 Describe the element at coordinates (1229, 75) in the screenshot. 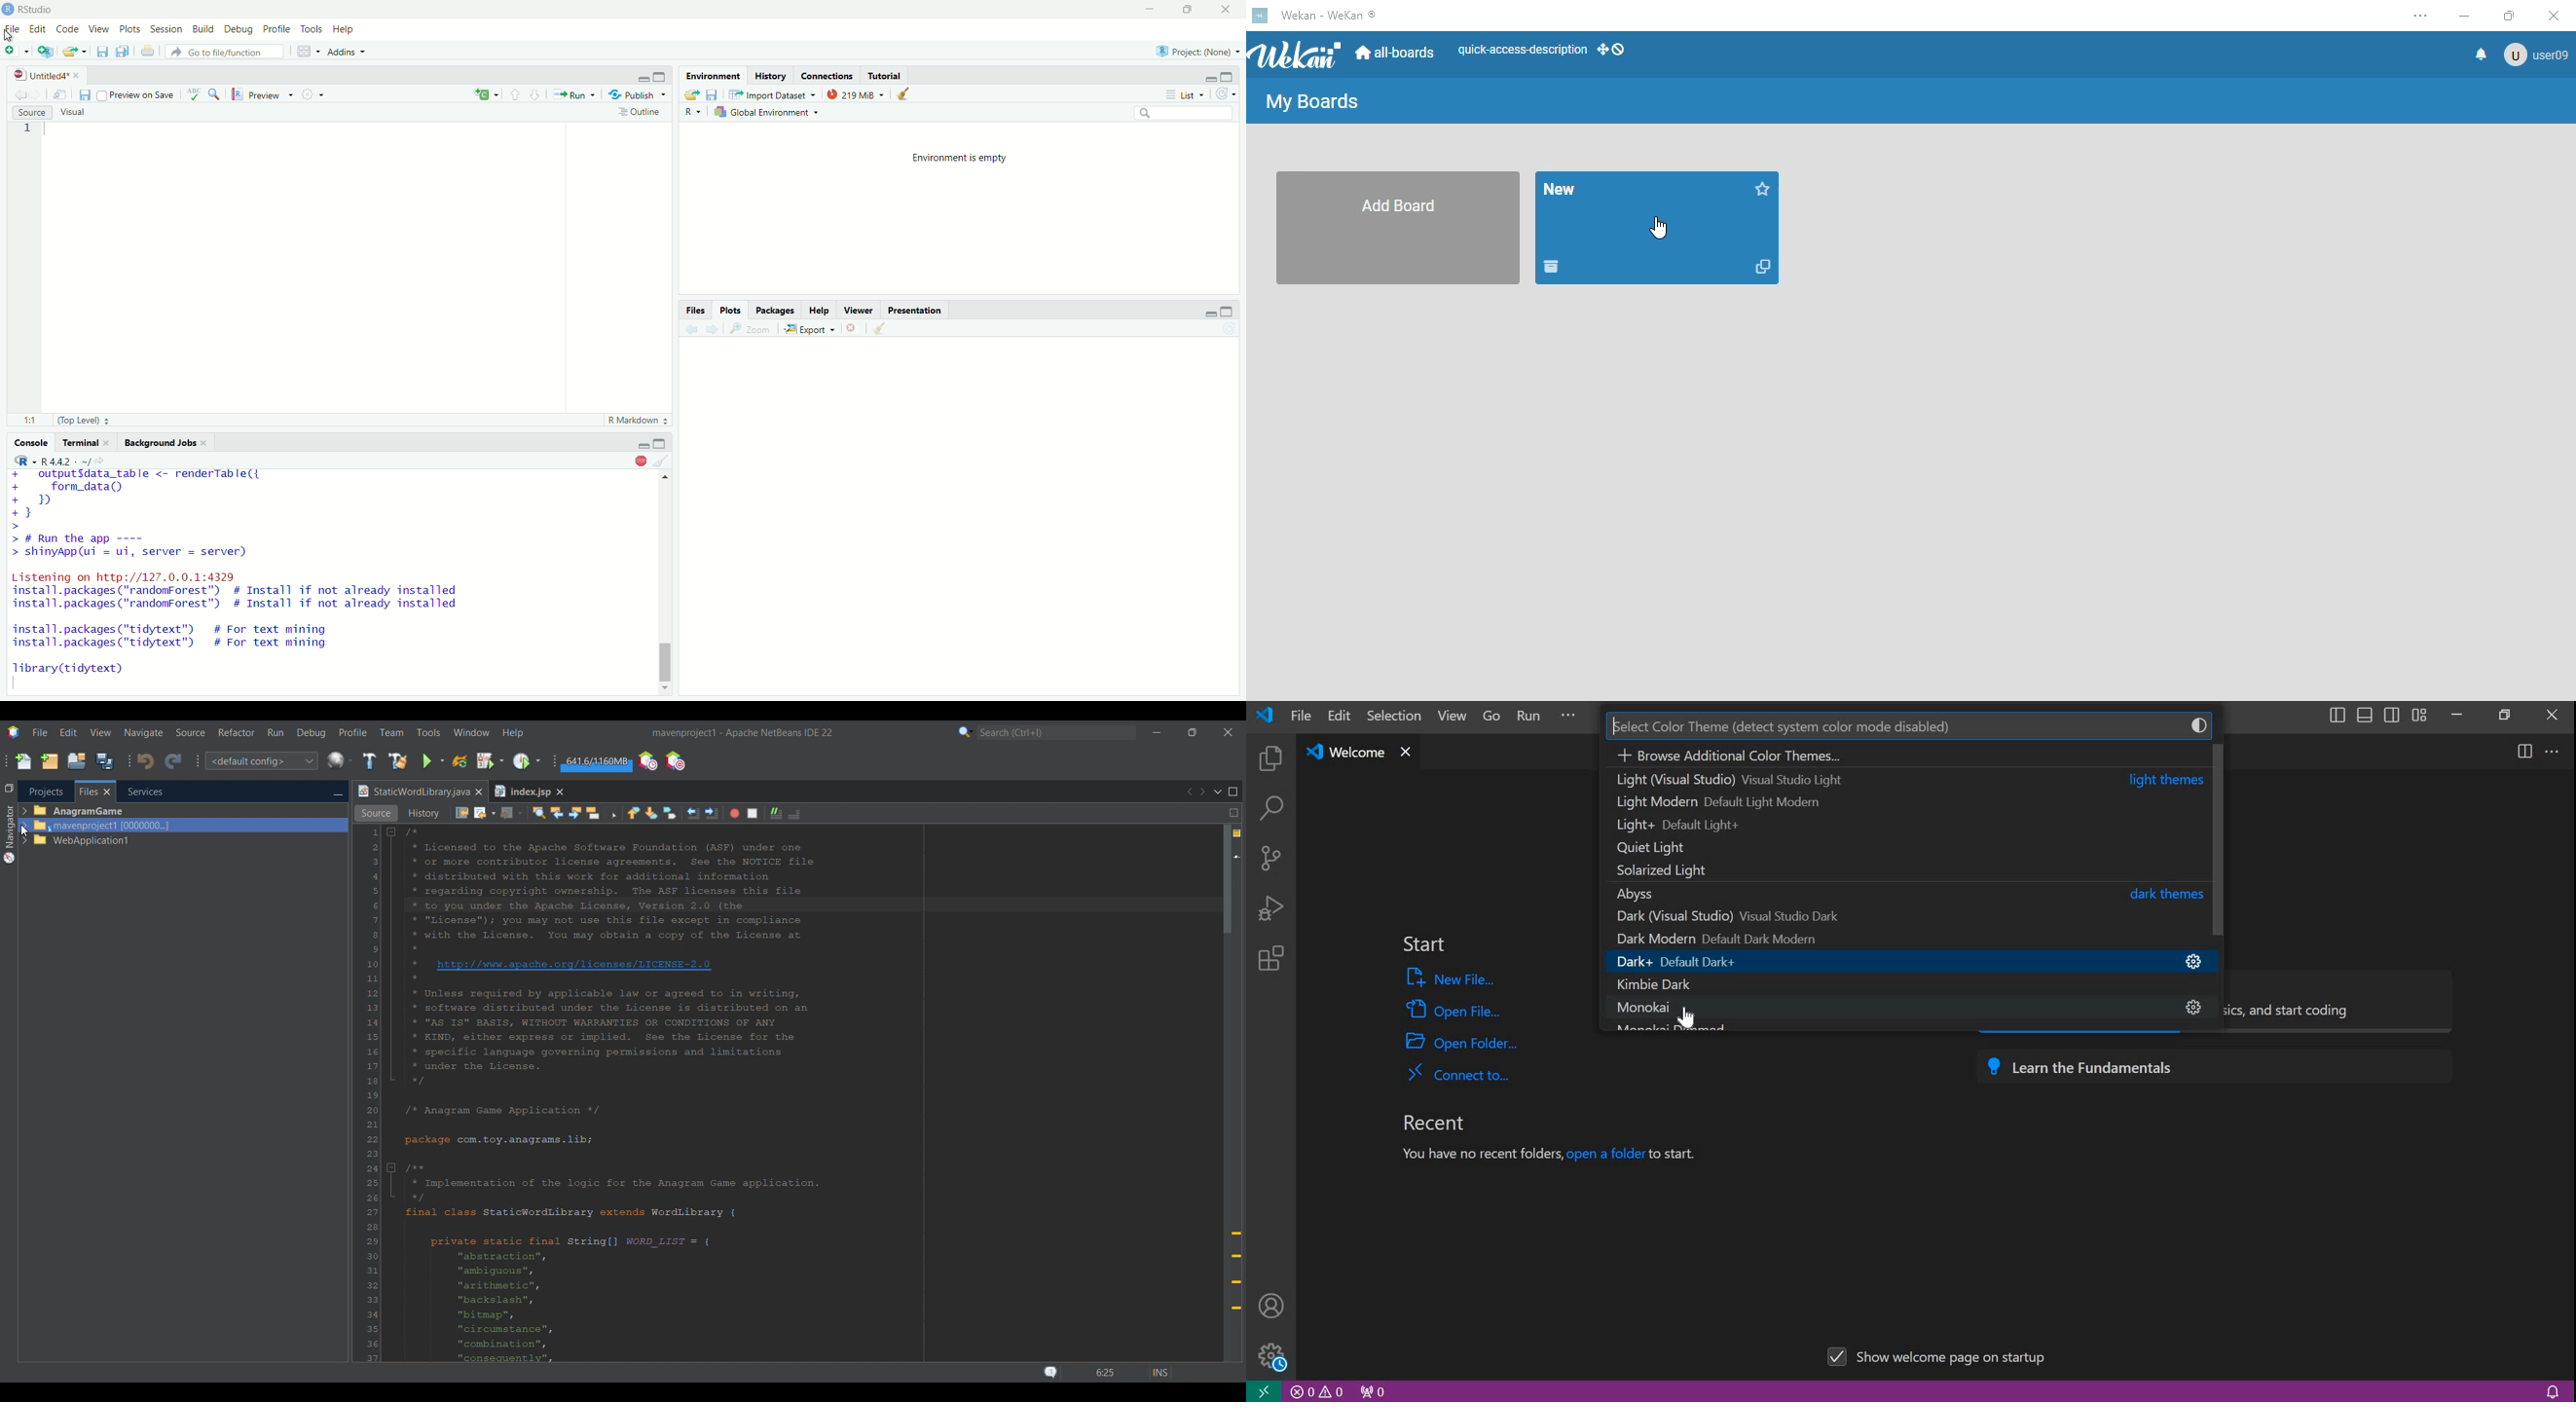

I see `Maximize pane` at that location.